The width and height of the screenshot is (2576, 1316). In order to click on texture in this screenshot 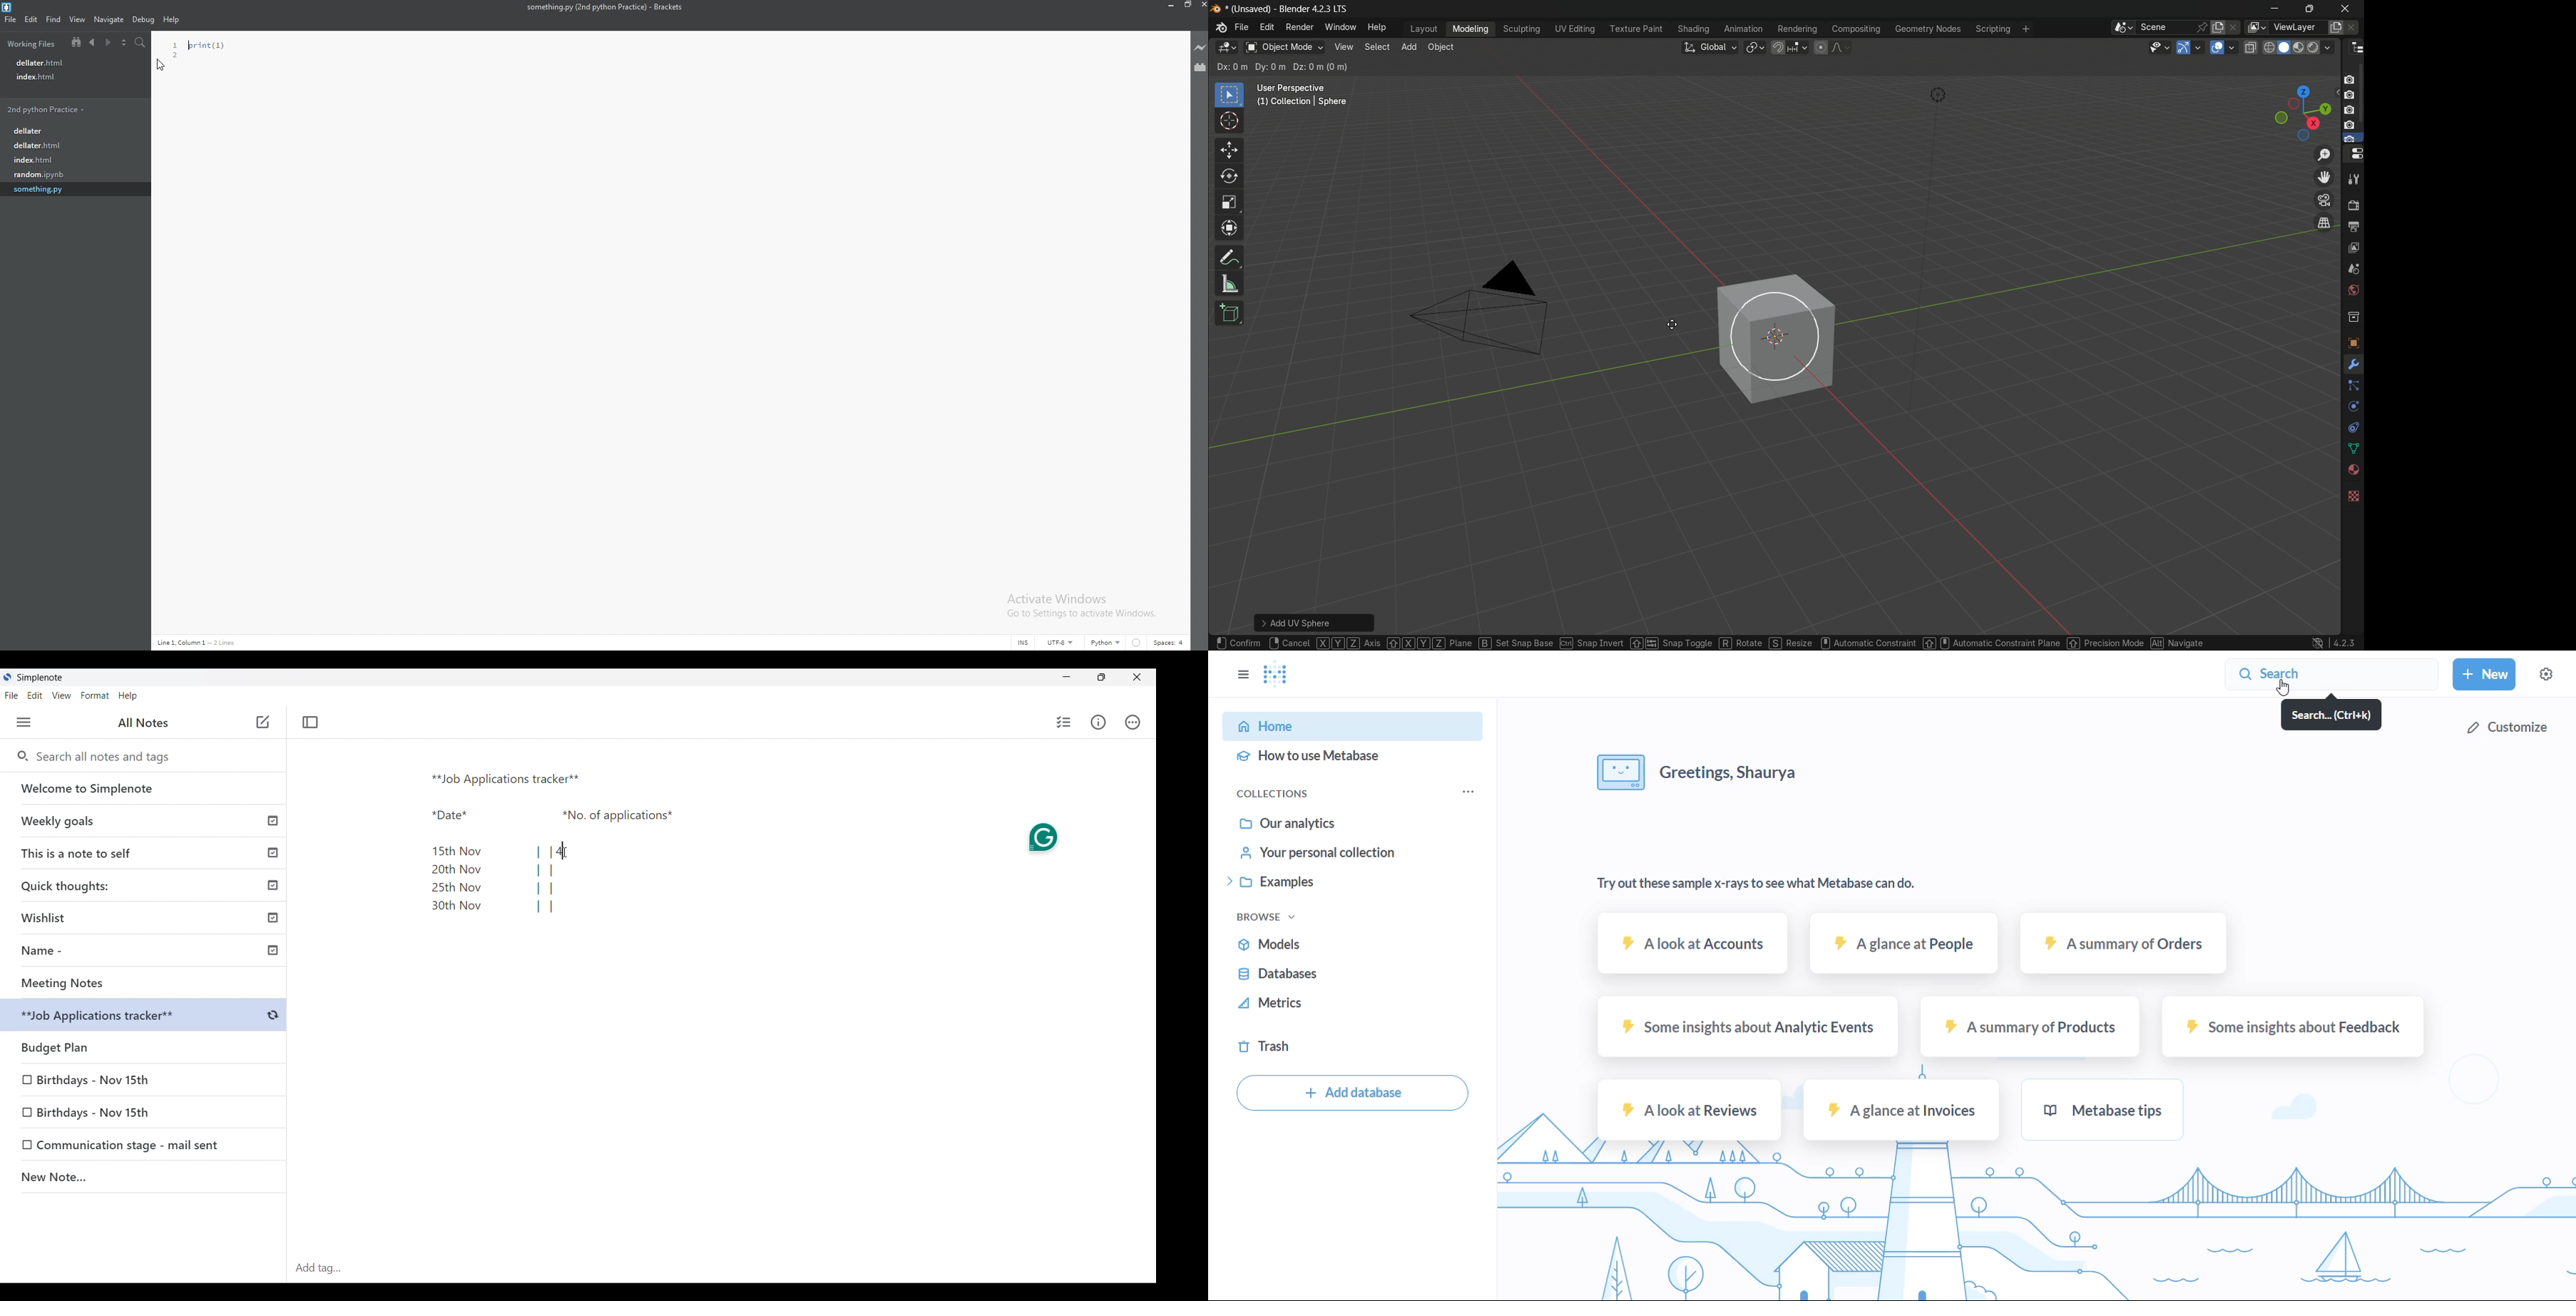, I will do `click(2353, 345)`.